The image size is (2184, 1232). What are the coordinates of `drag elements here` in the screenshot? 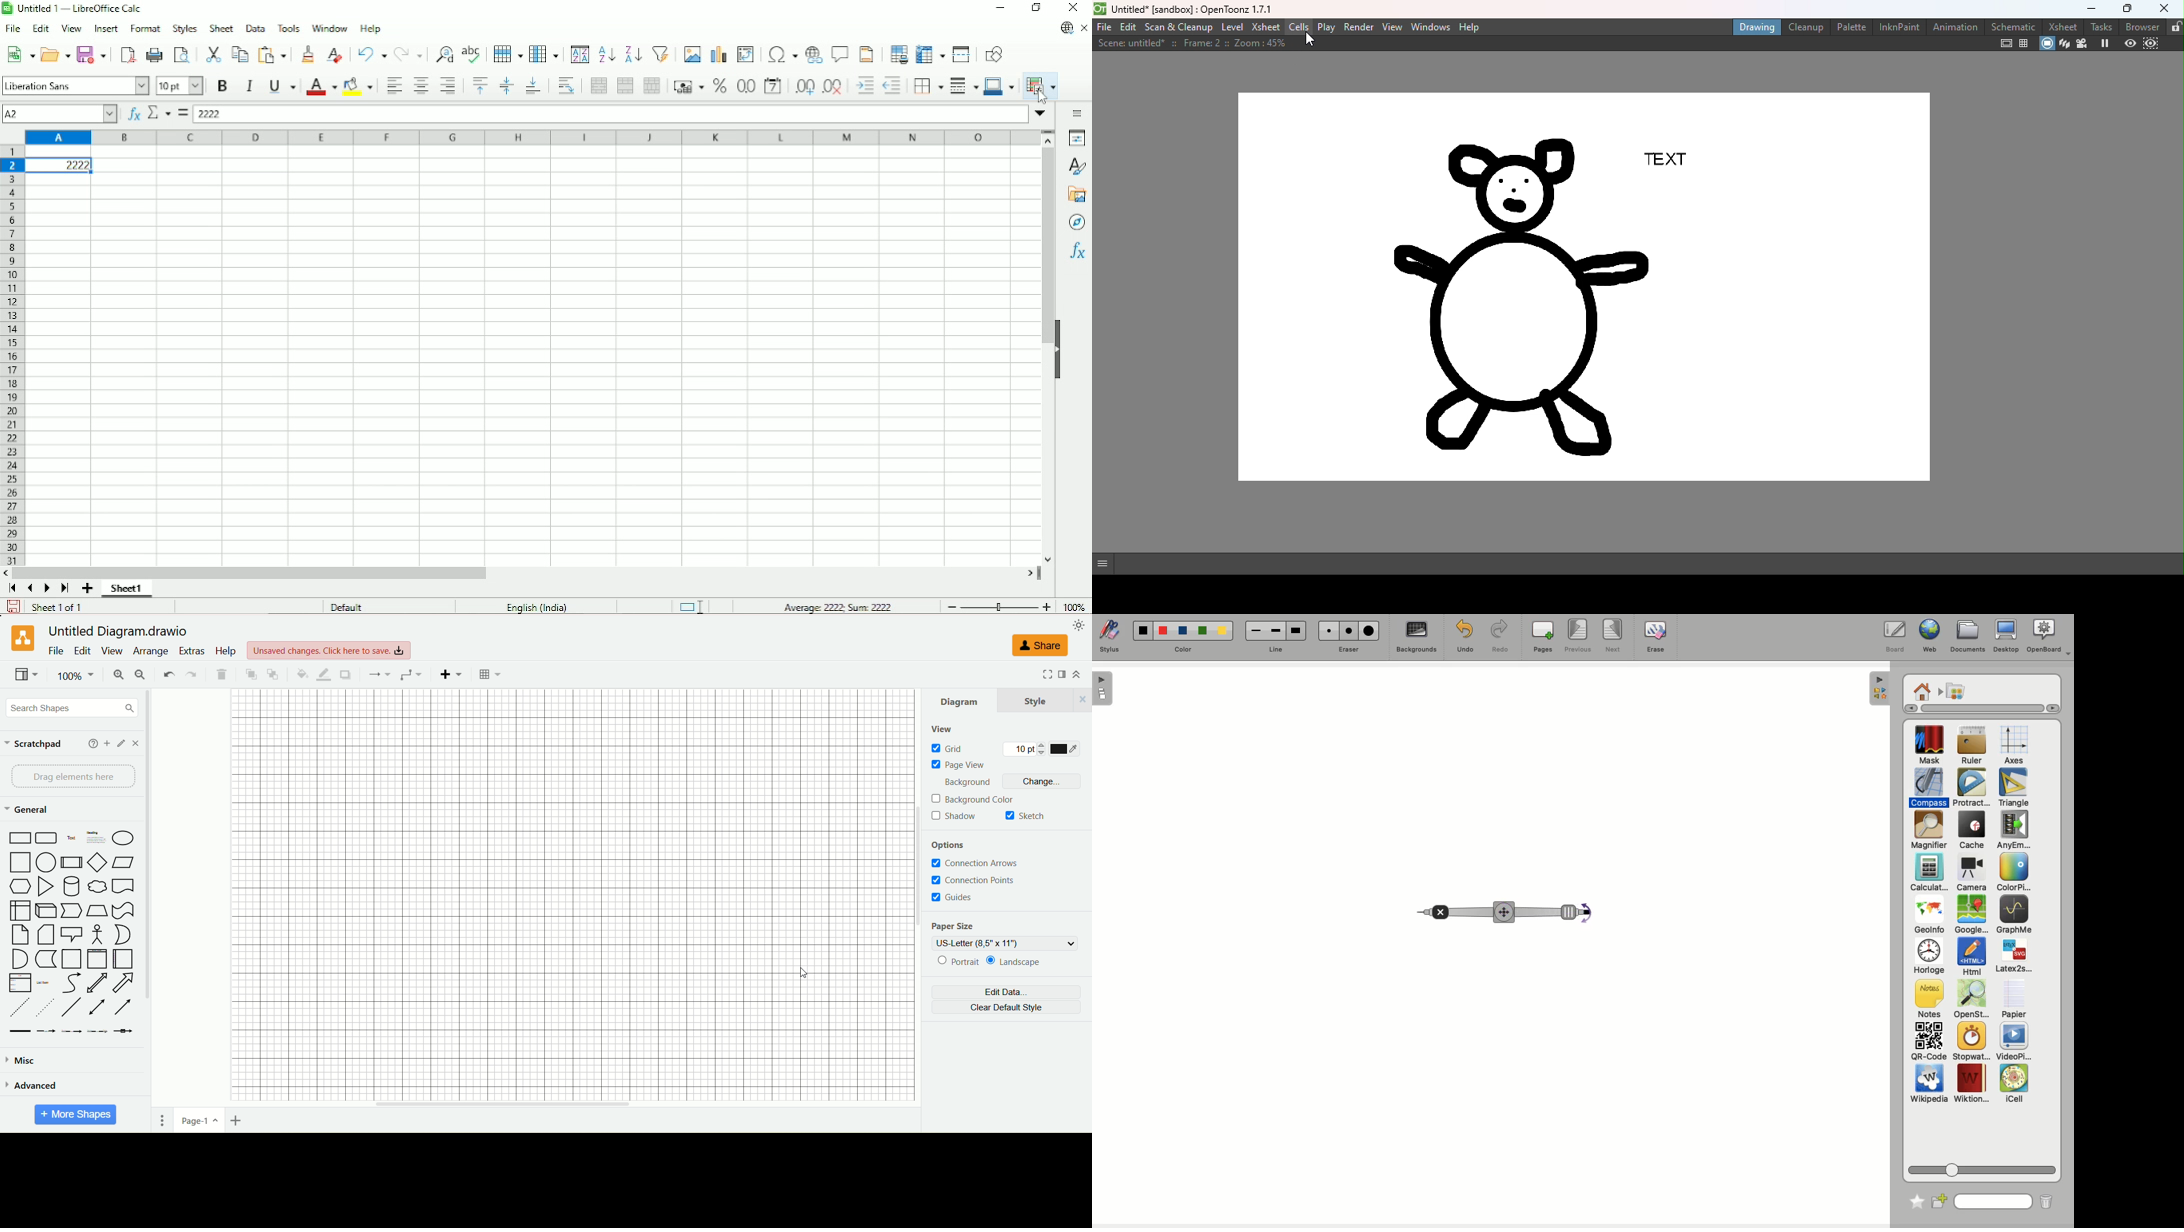 It's located at (76, 777).